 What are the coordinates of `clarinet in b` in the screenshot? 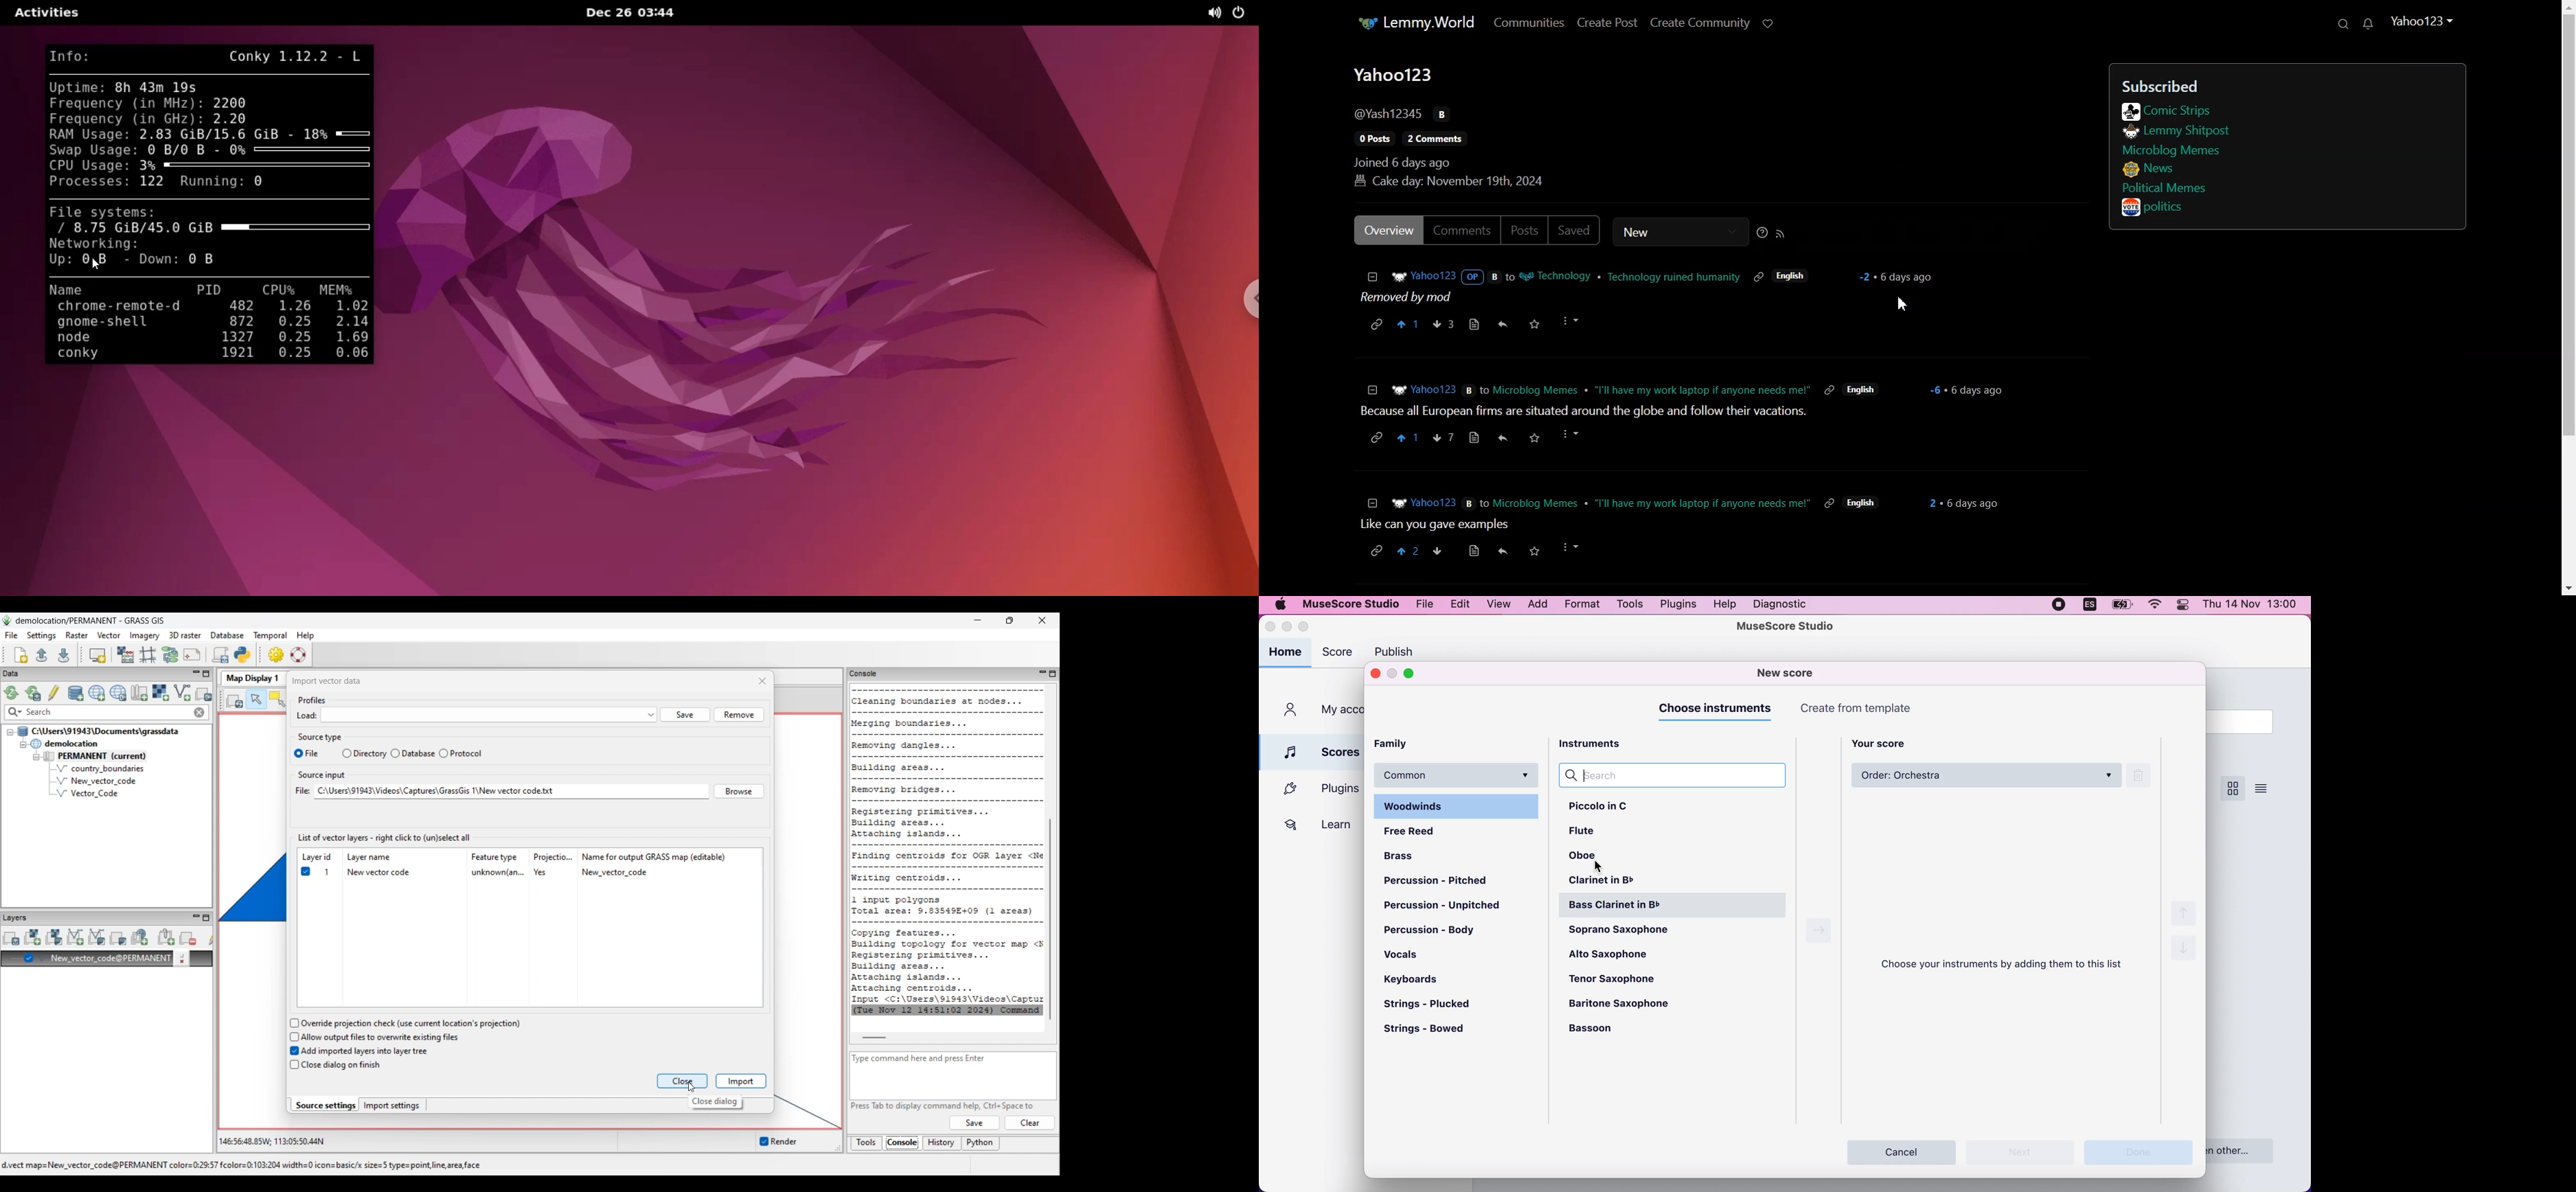 It's located at (1619, 882).